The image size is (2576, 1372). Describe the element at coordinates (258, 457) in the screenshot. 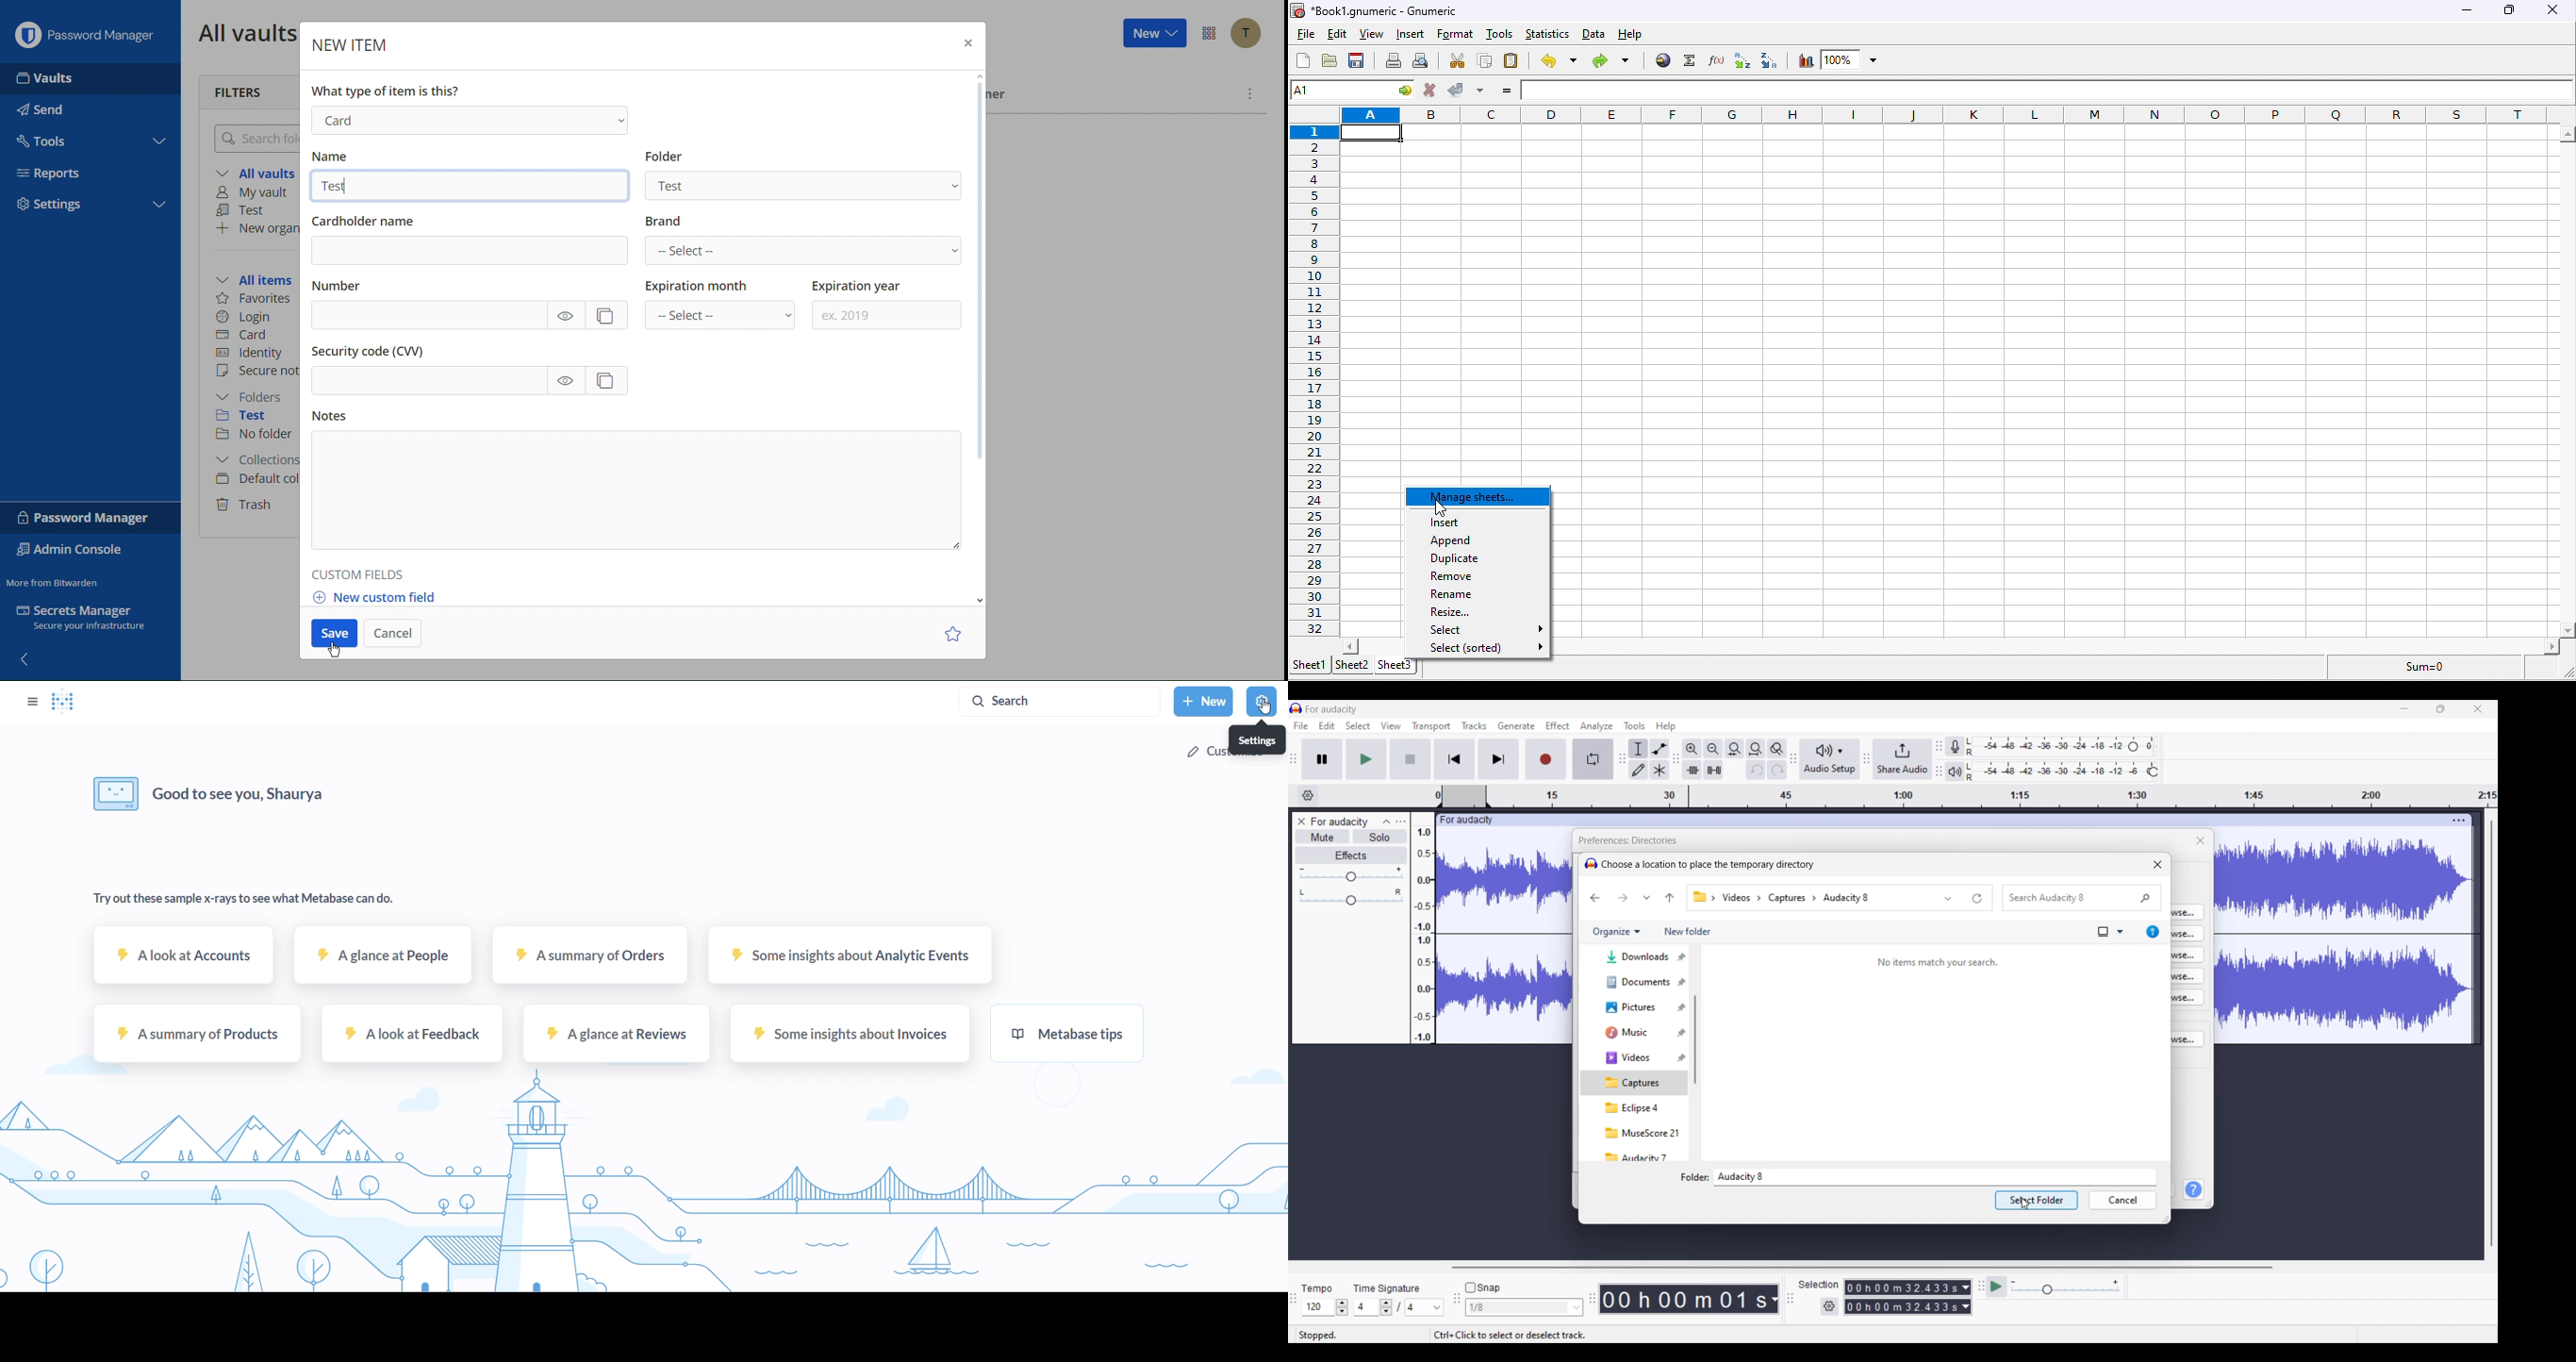

I see `Collections` at that location.